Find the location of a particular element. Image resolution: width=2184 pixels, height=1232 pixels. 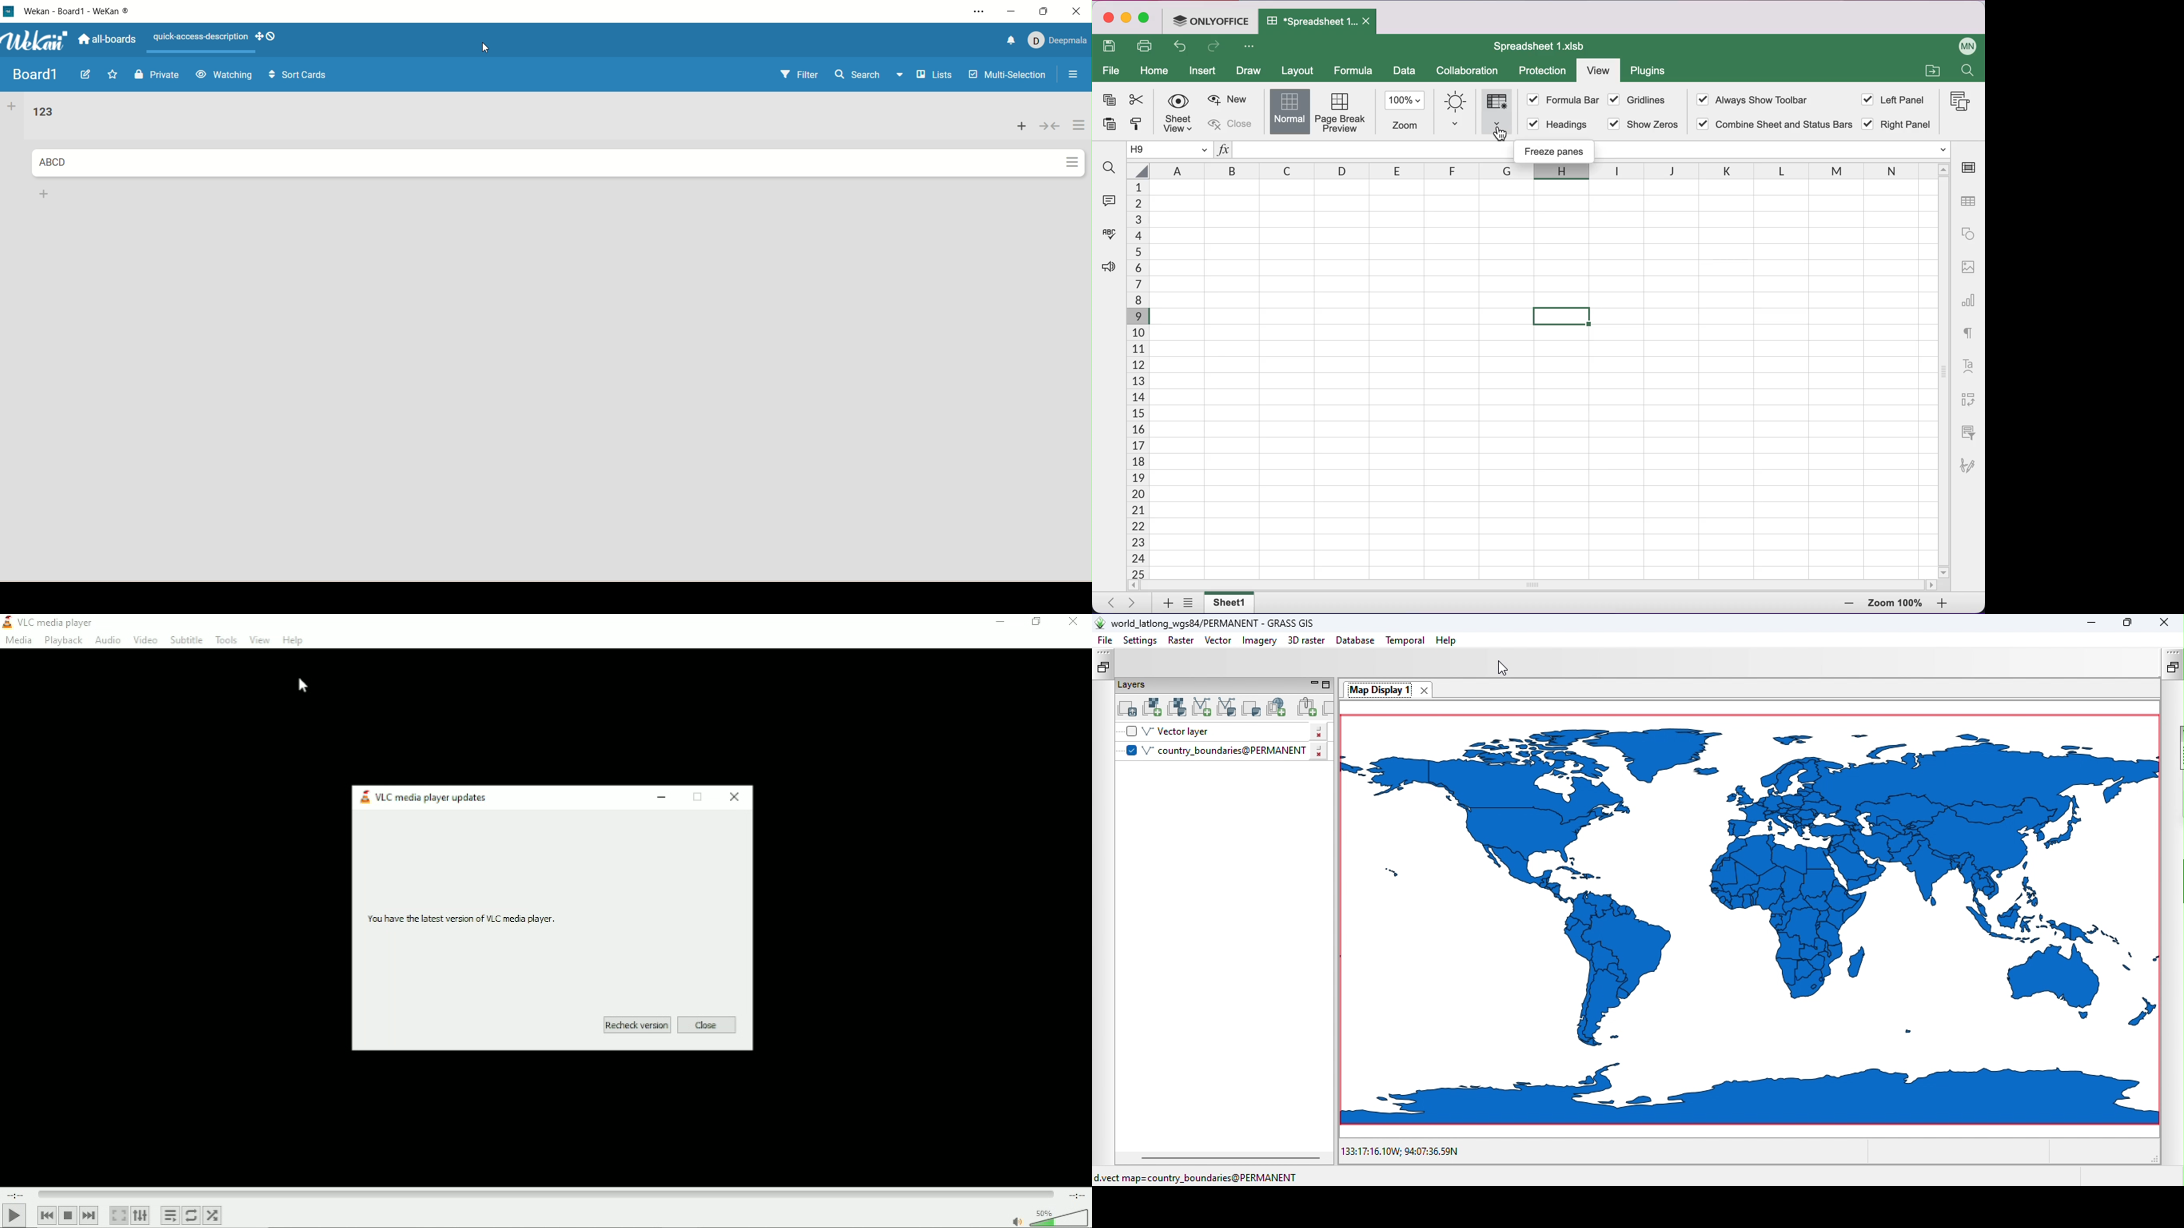

functions dropdown is located at coordinates (1943, 150).